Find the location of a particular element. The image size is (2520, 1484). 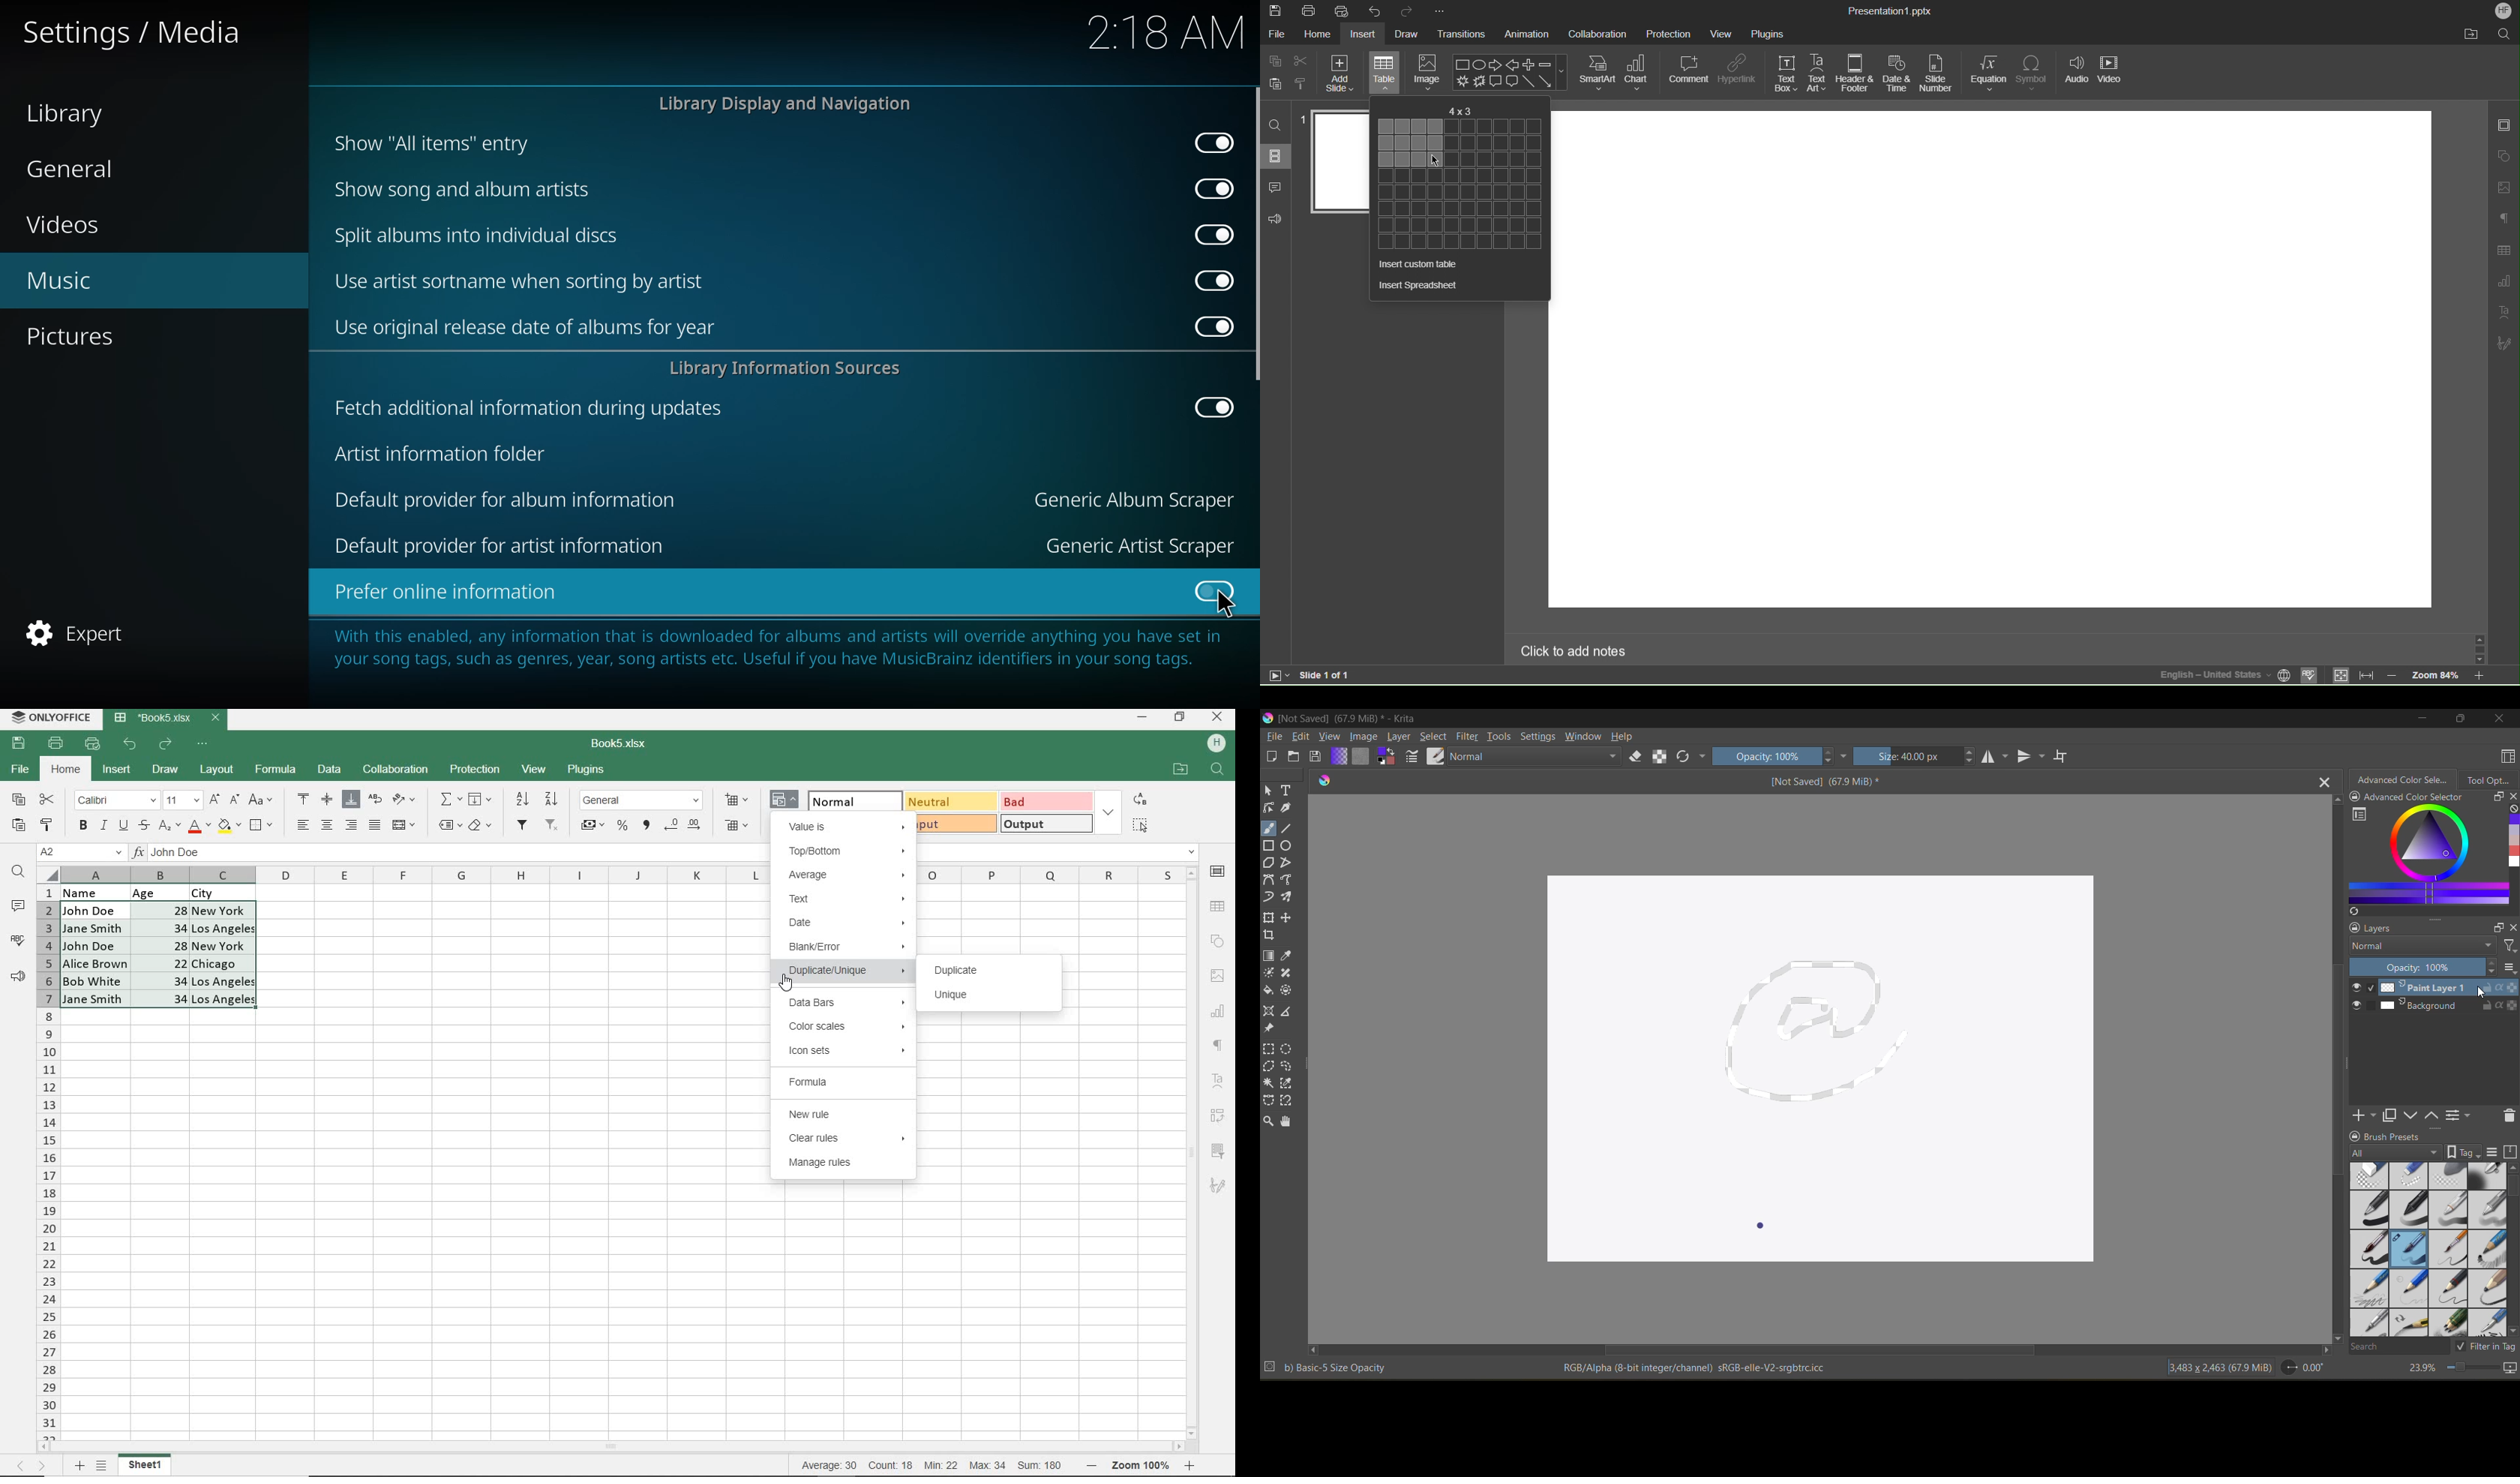

selection slot is located at coordinates (2371, 1005).